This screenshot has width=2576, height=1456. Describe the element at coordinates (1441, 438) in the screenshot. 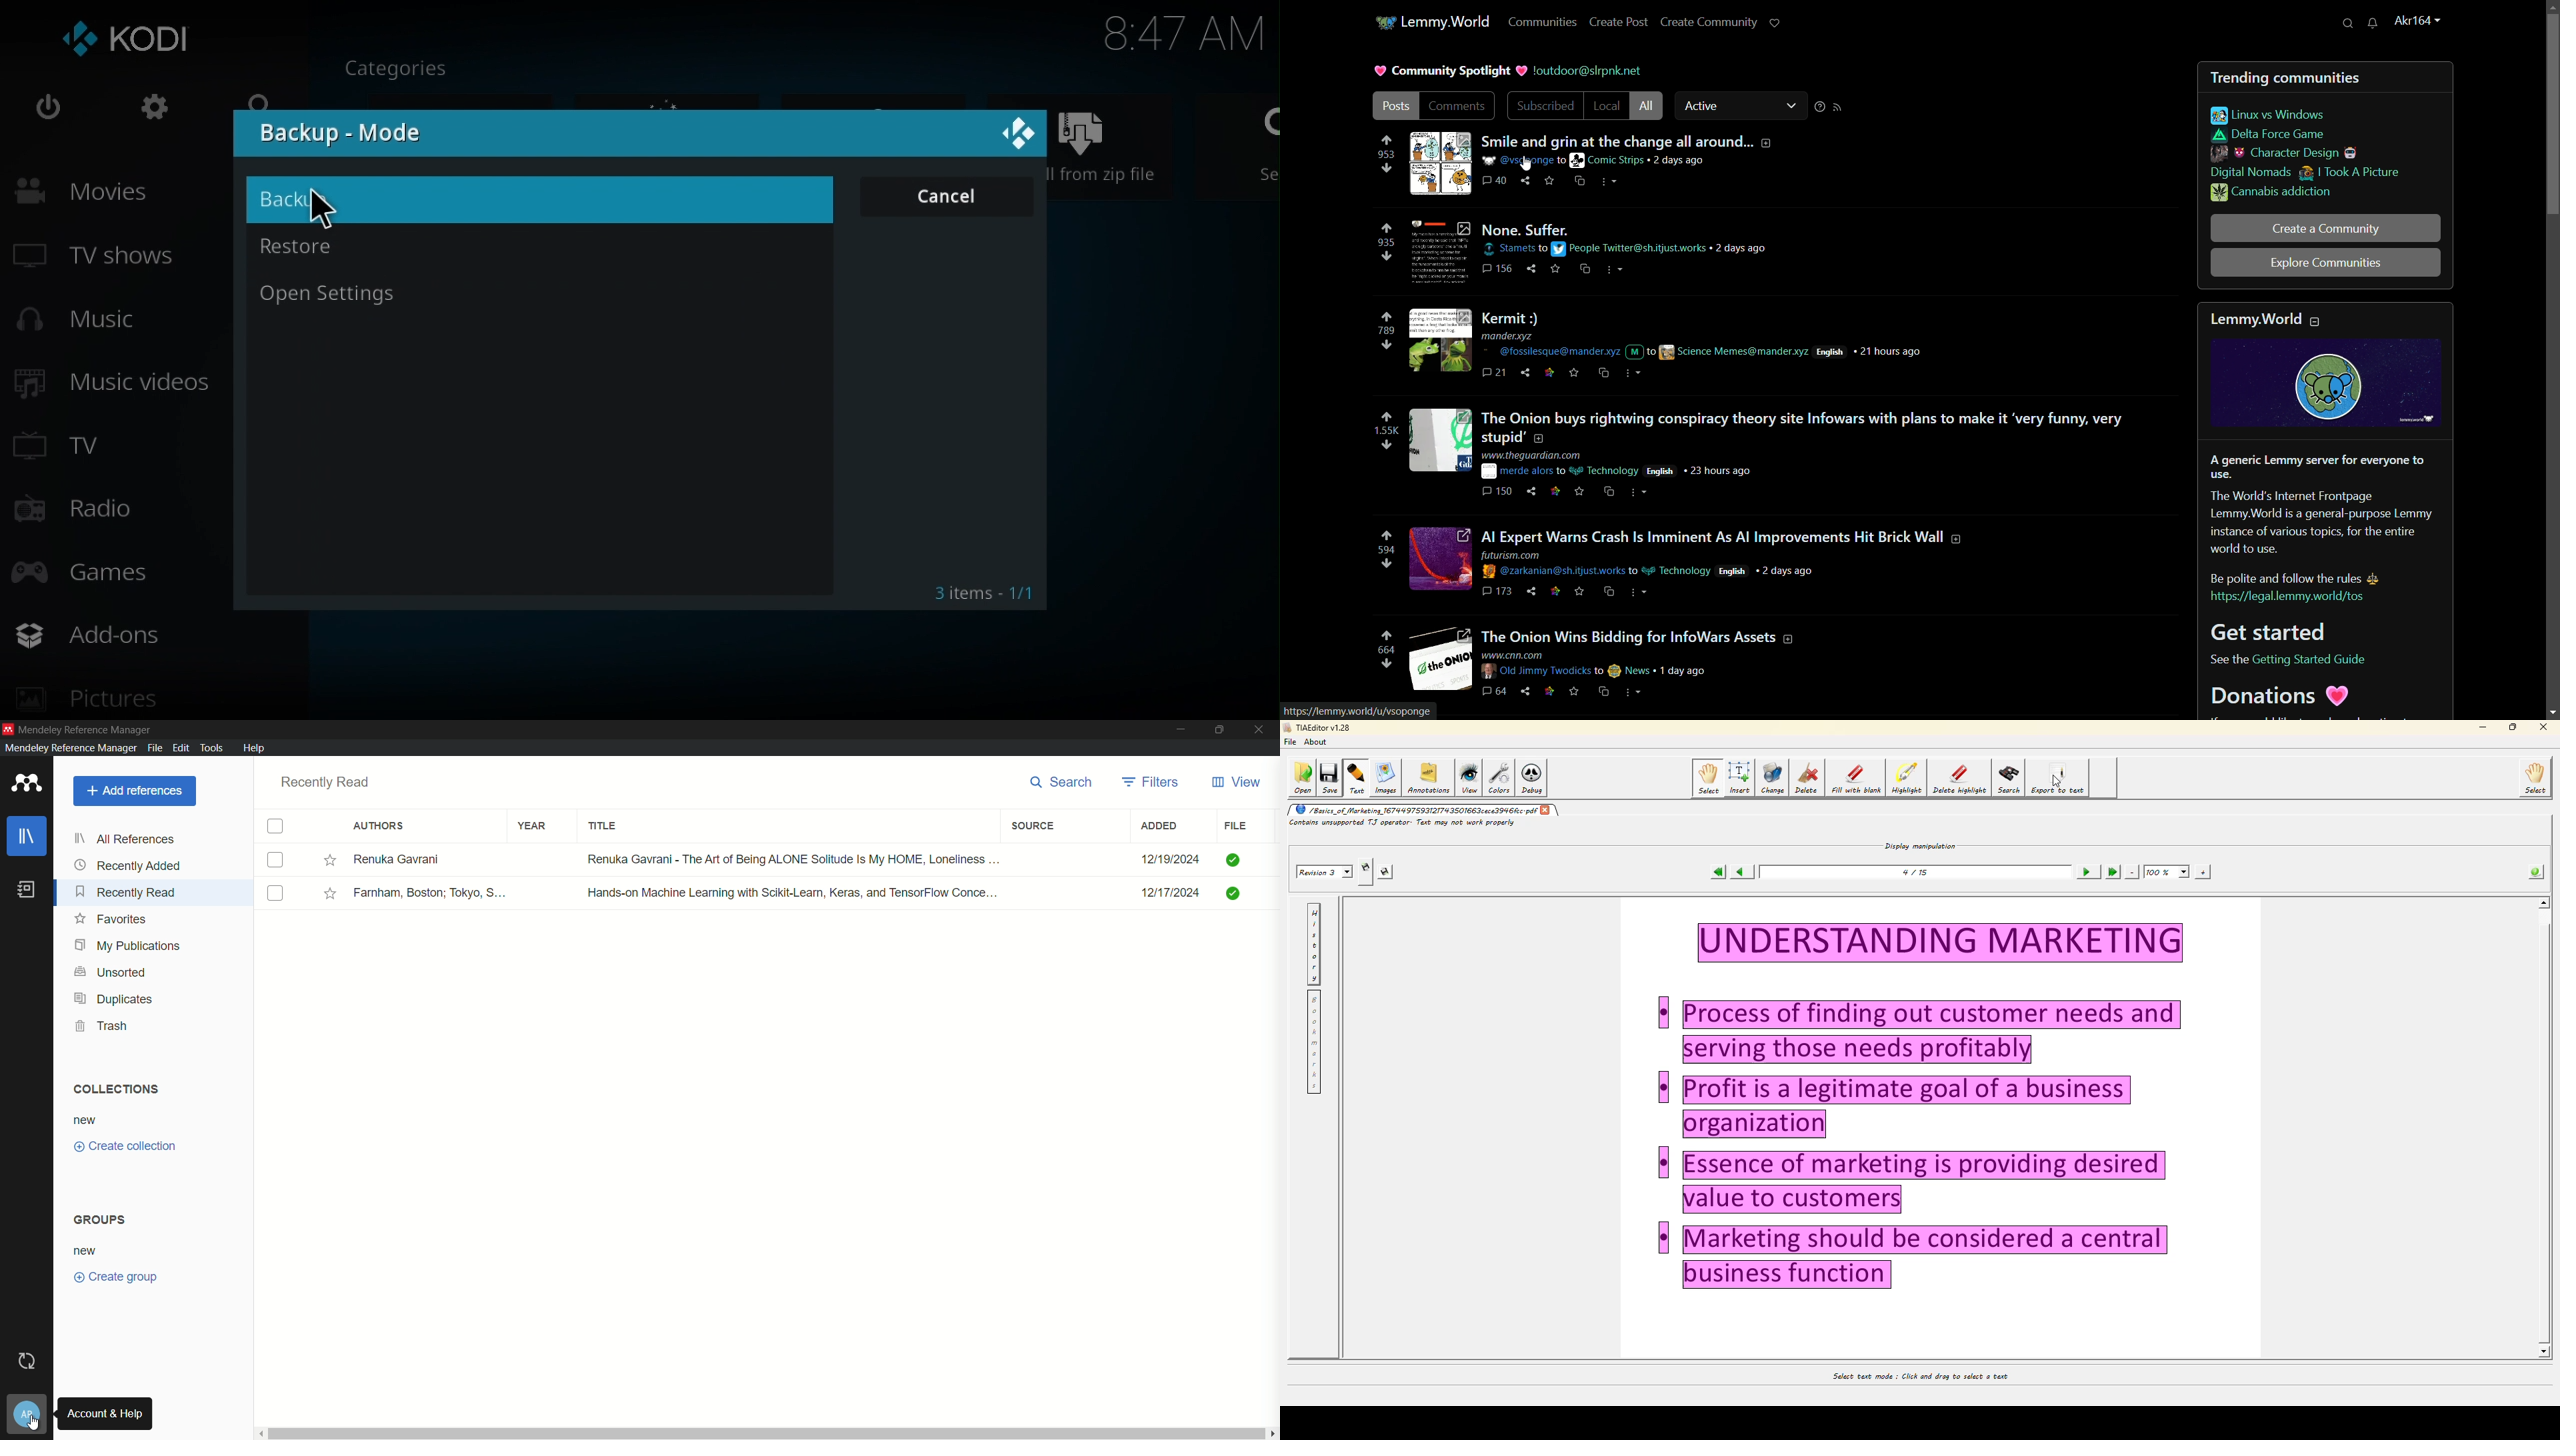

I see `image` at that location.